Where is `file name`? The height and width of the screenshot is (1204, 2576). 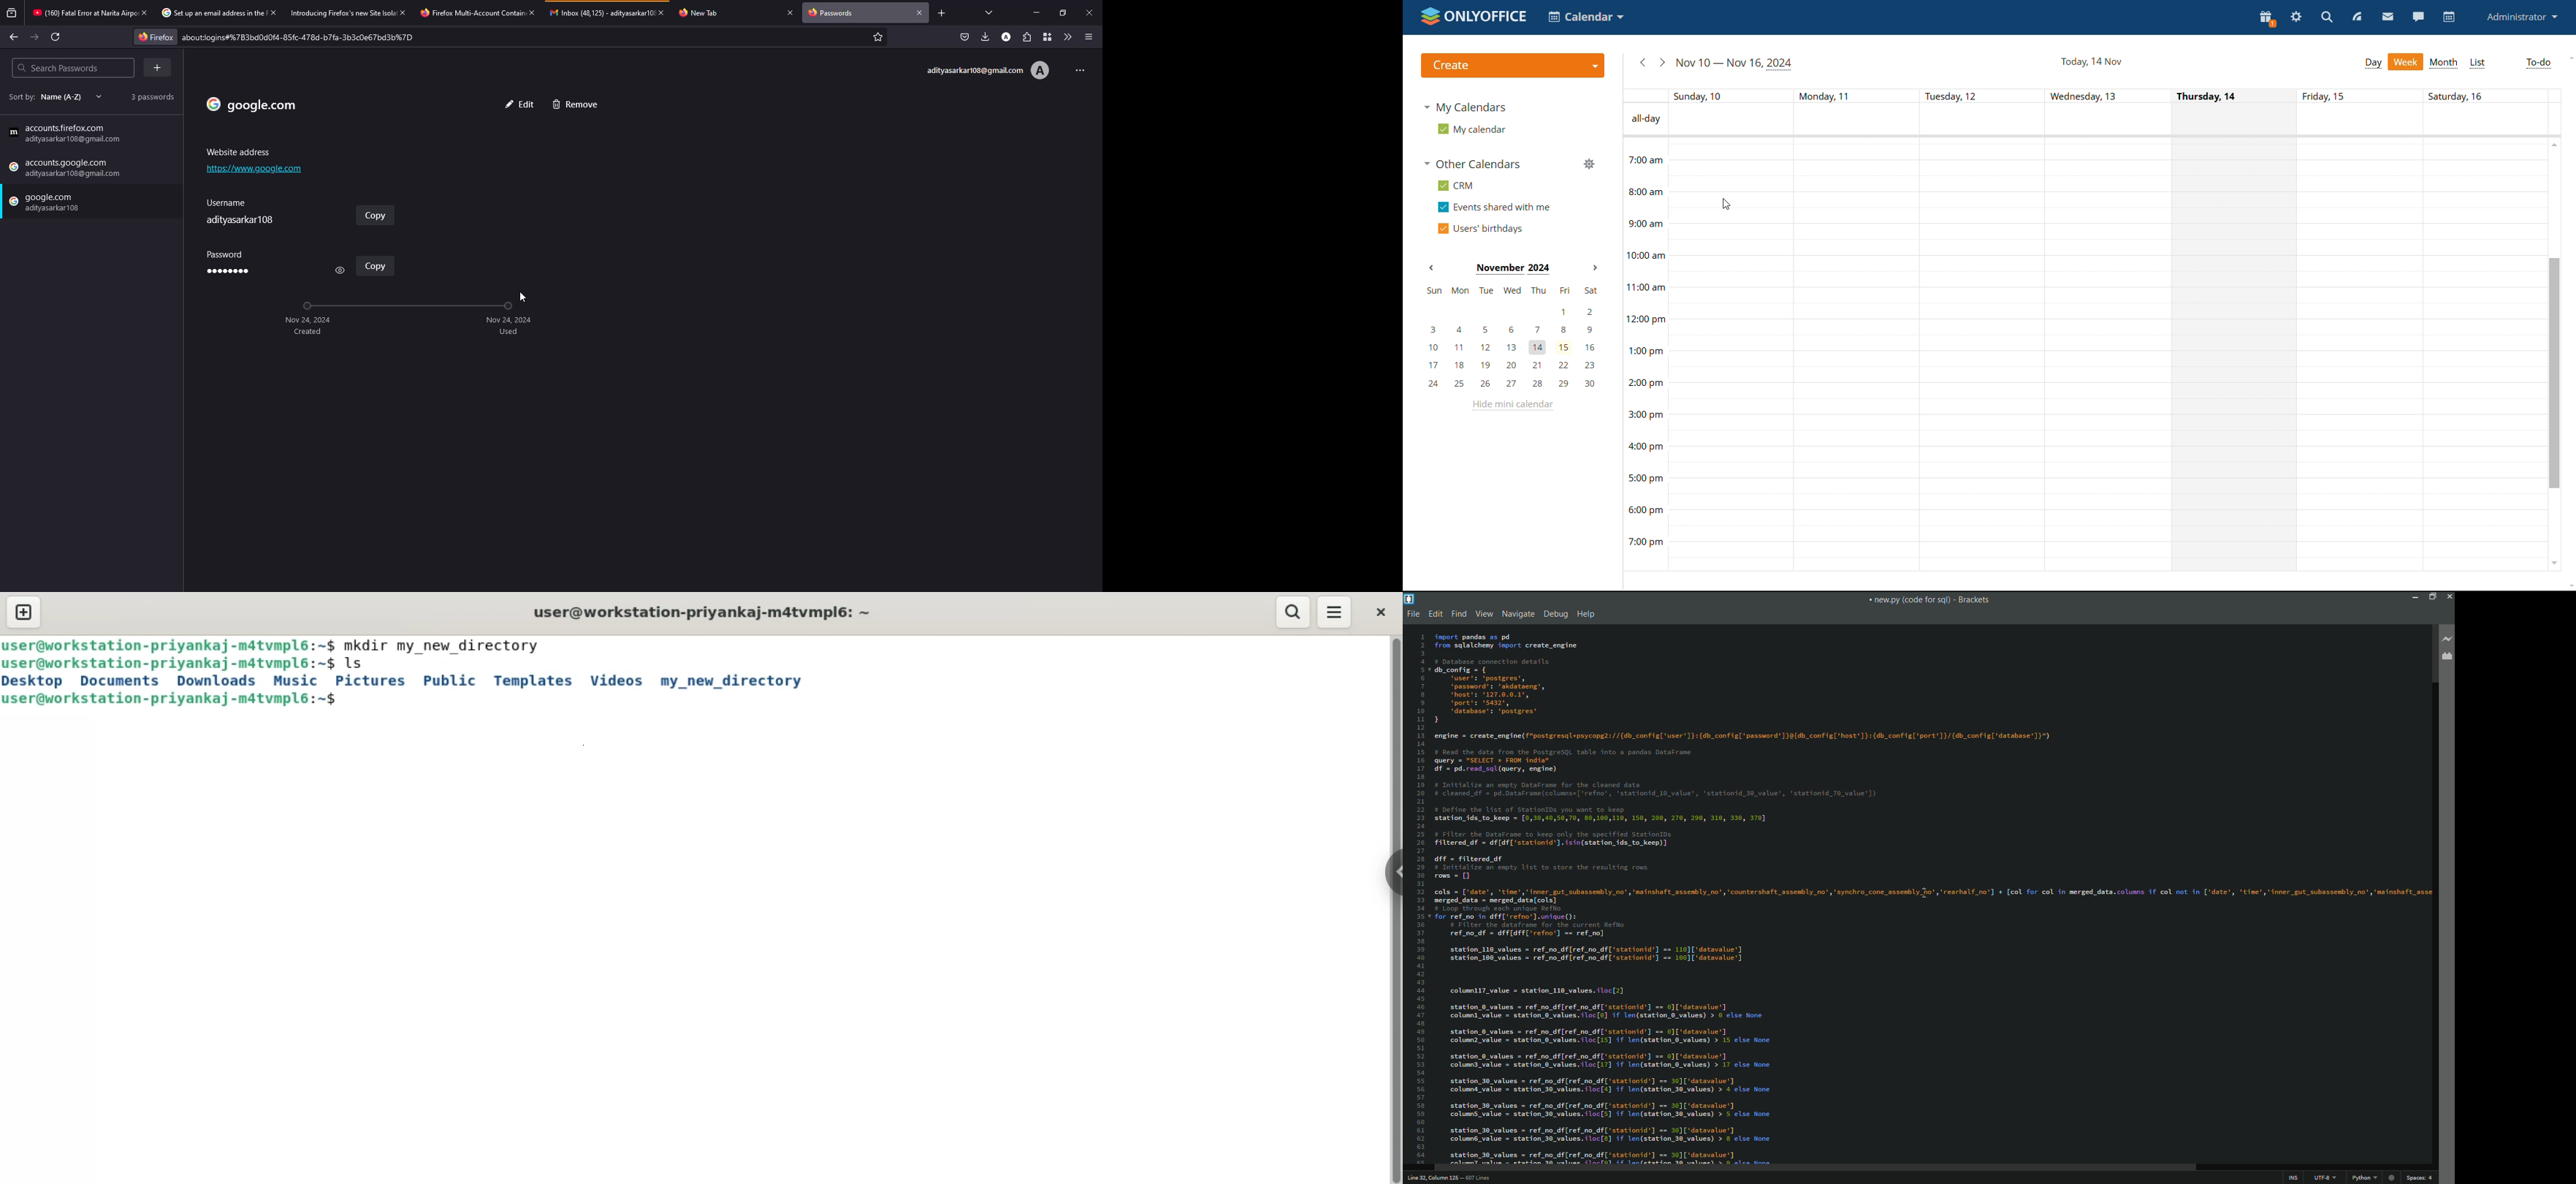
file name is located at coordinates (1910, 600).